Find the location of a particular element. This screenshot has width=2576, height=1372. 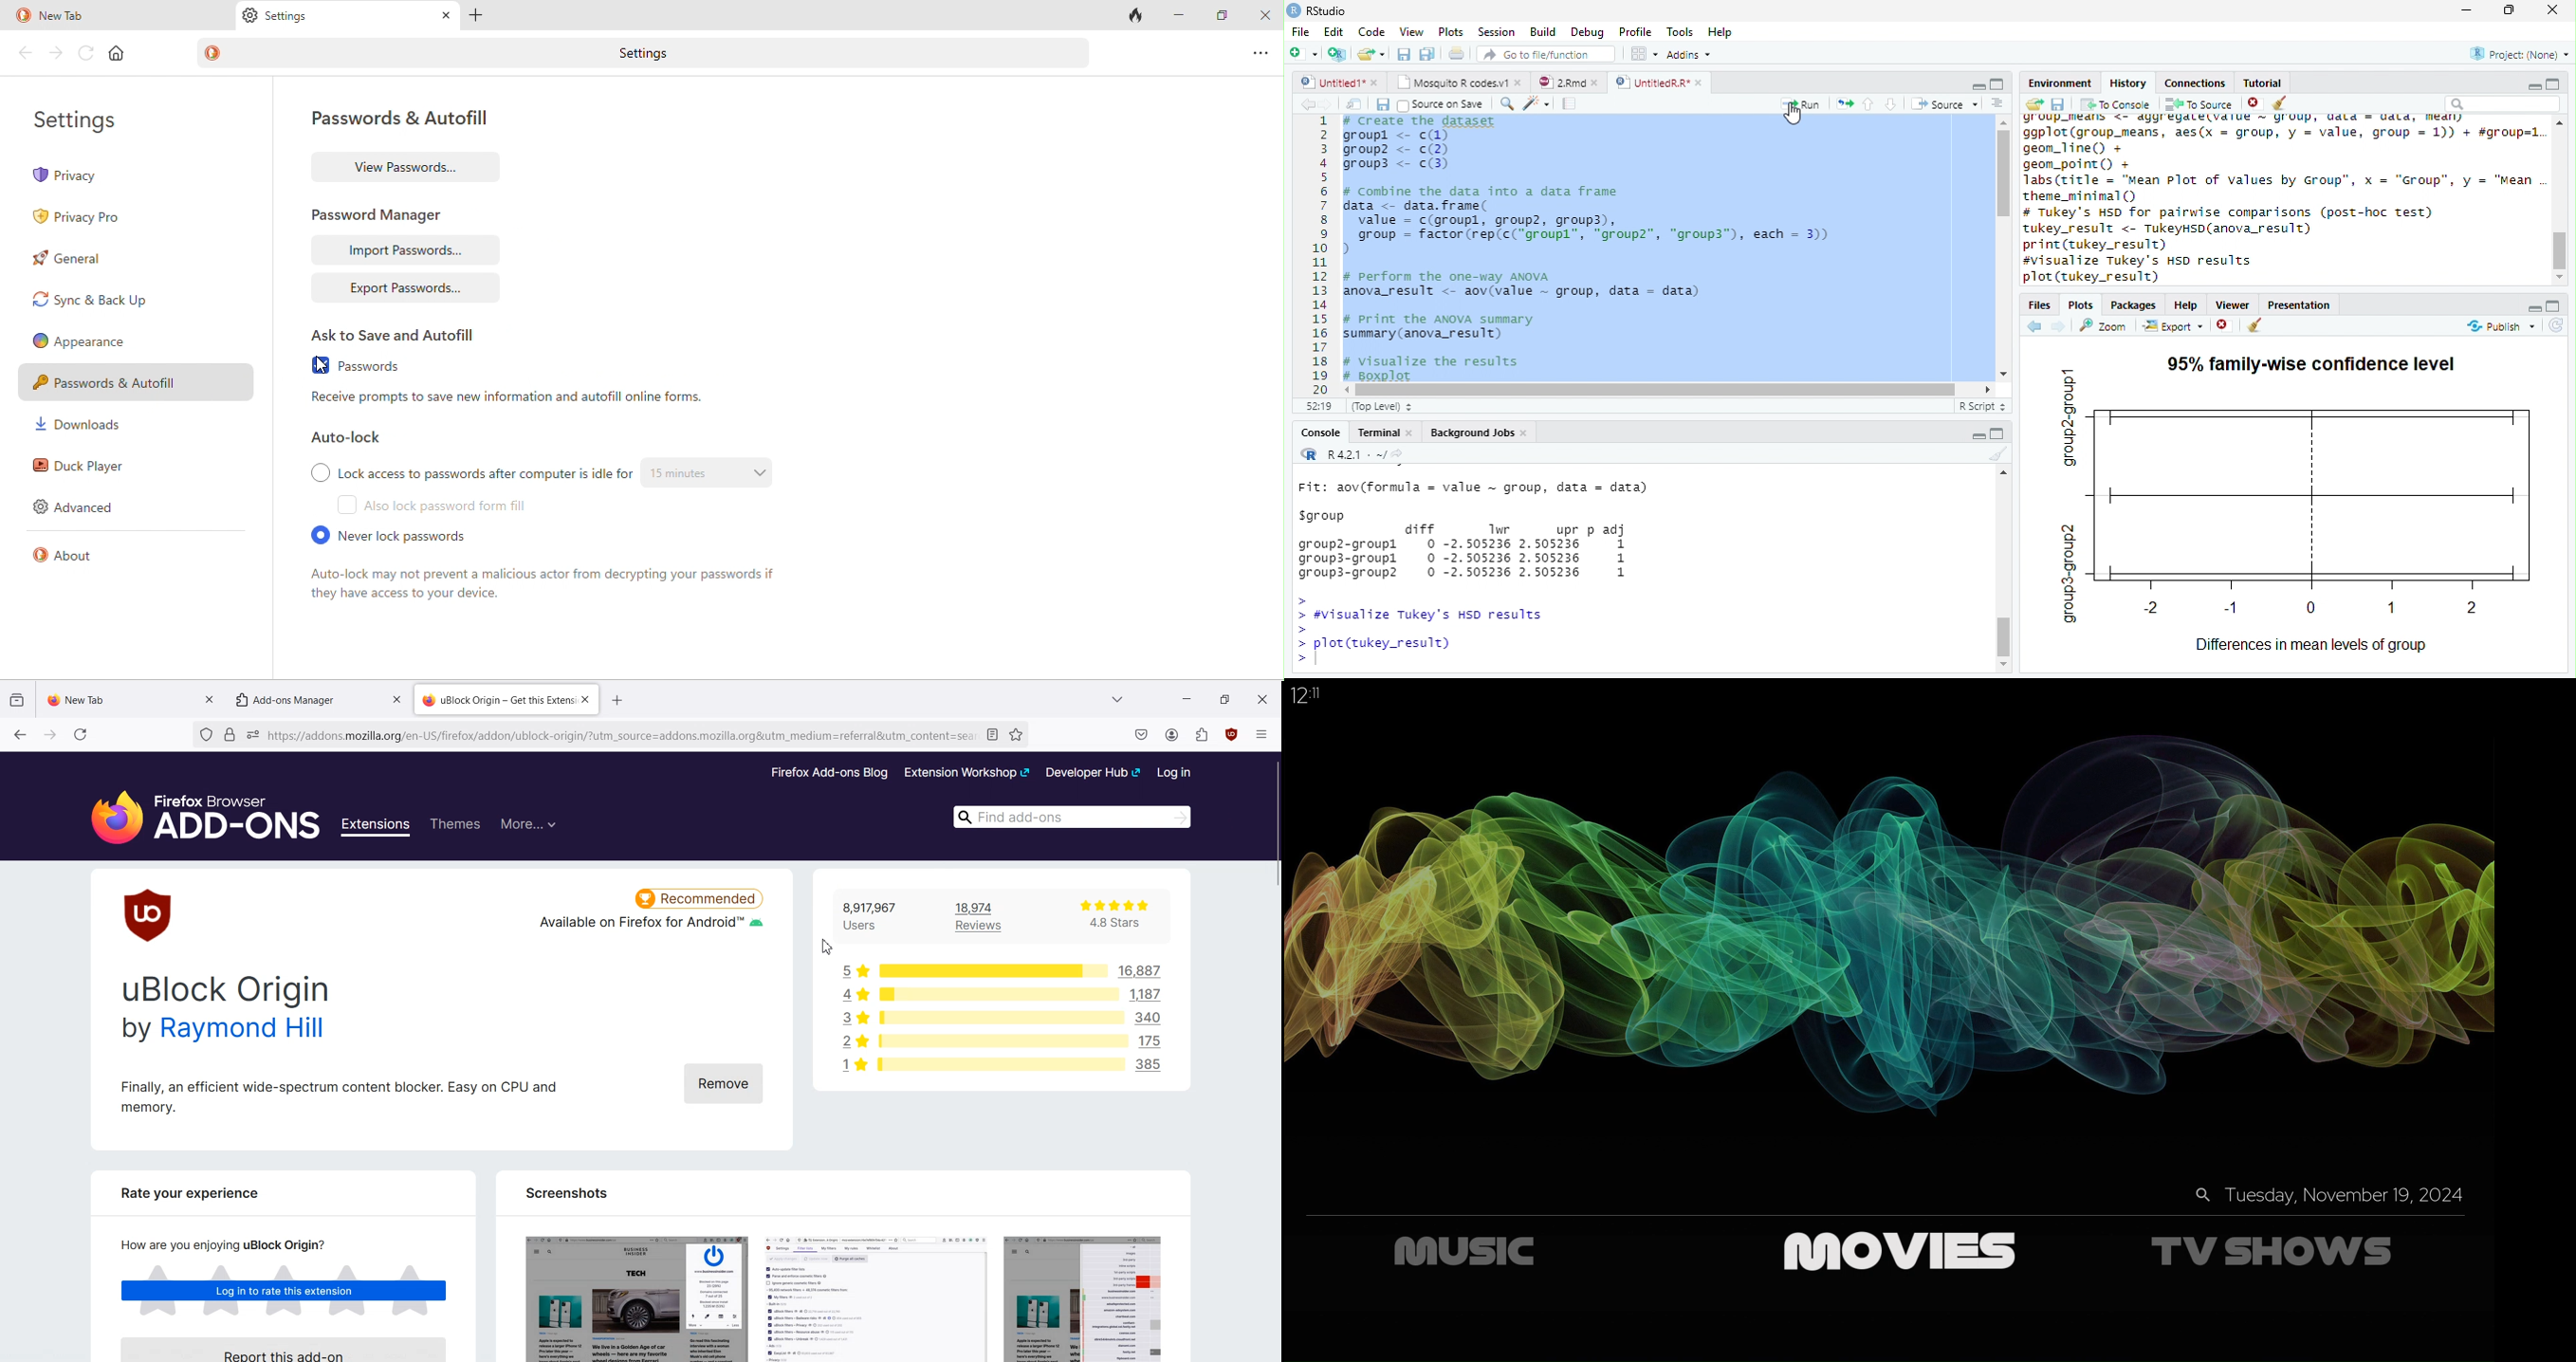

Bookmark this page is located at coordinates (1019, 734).